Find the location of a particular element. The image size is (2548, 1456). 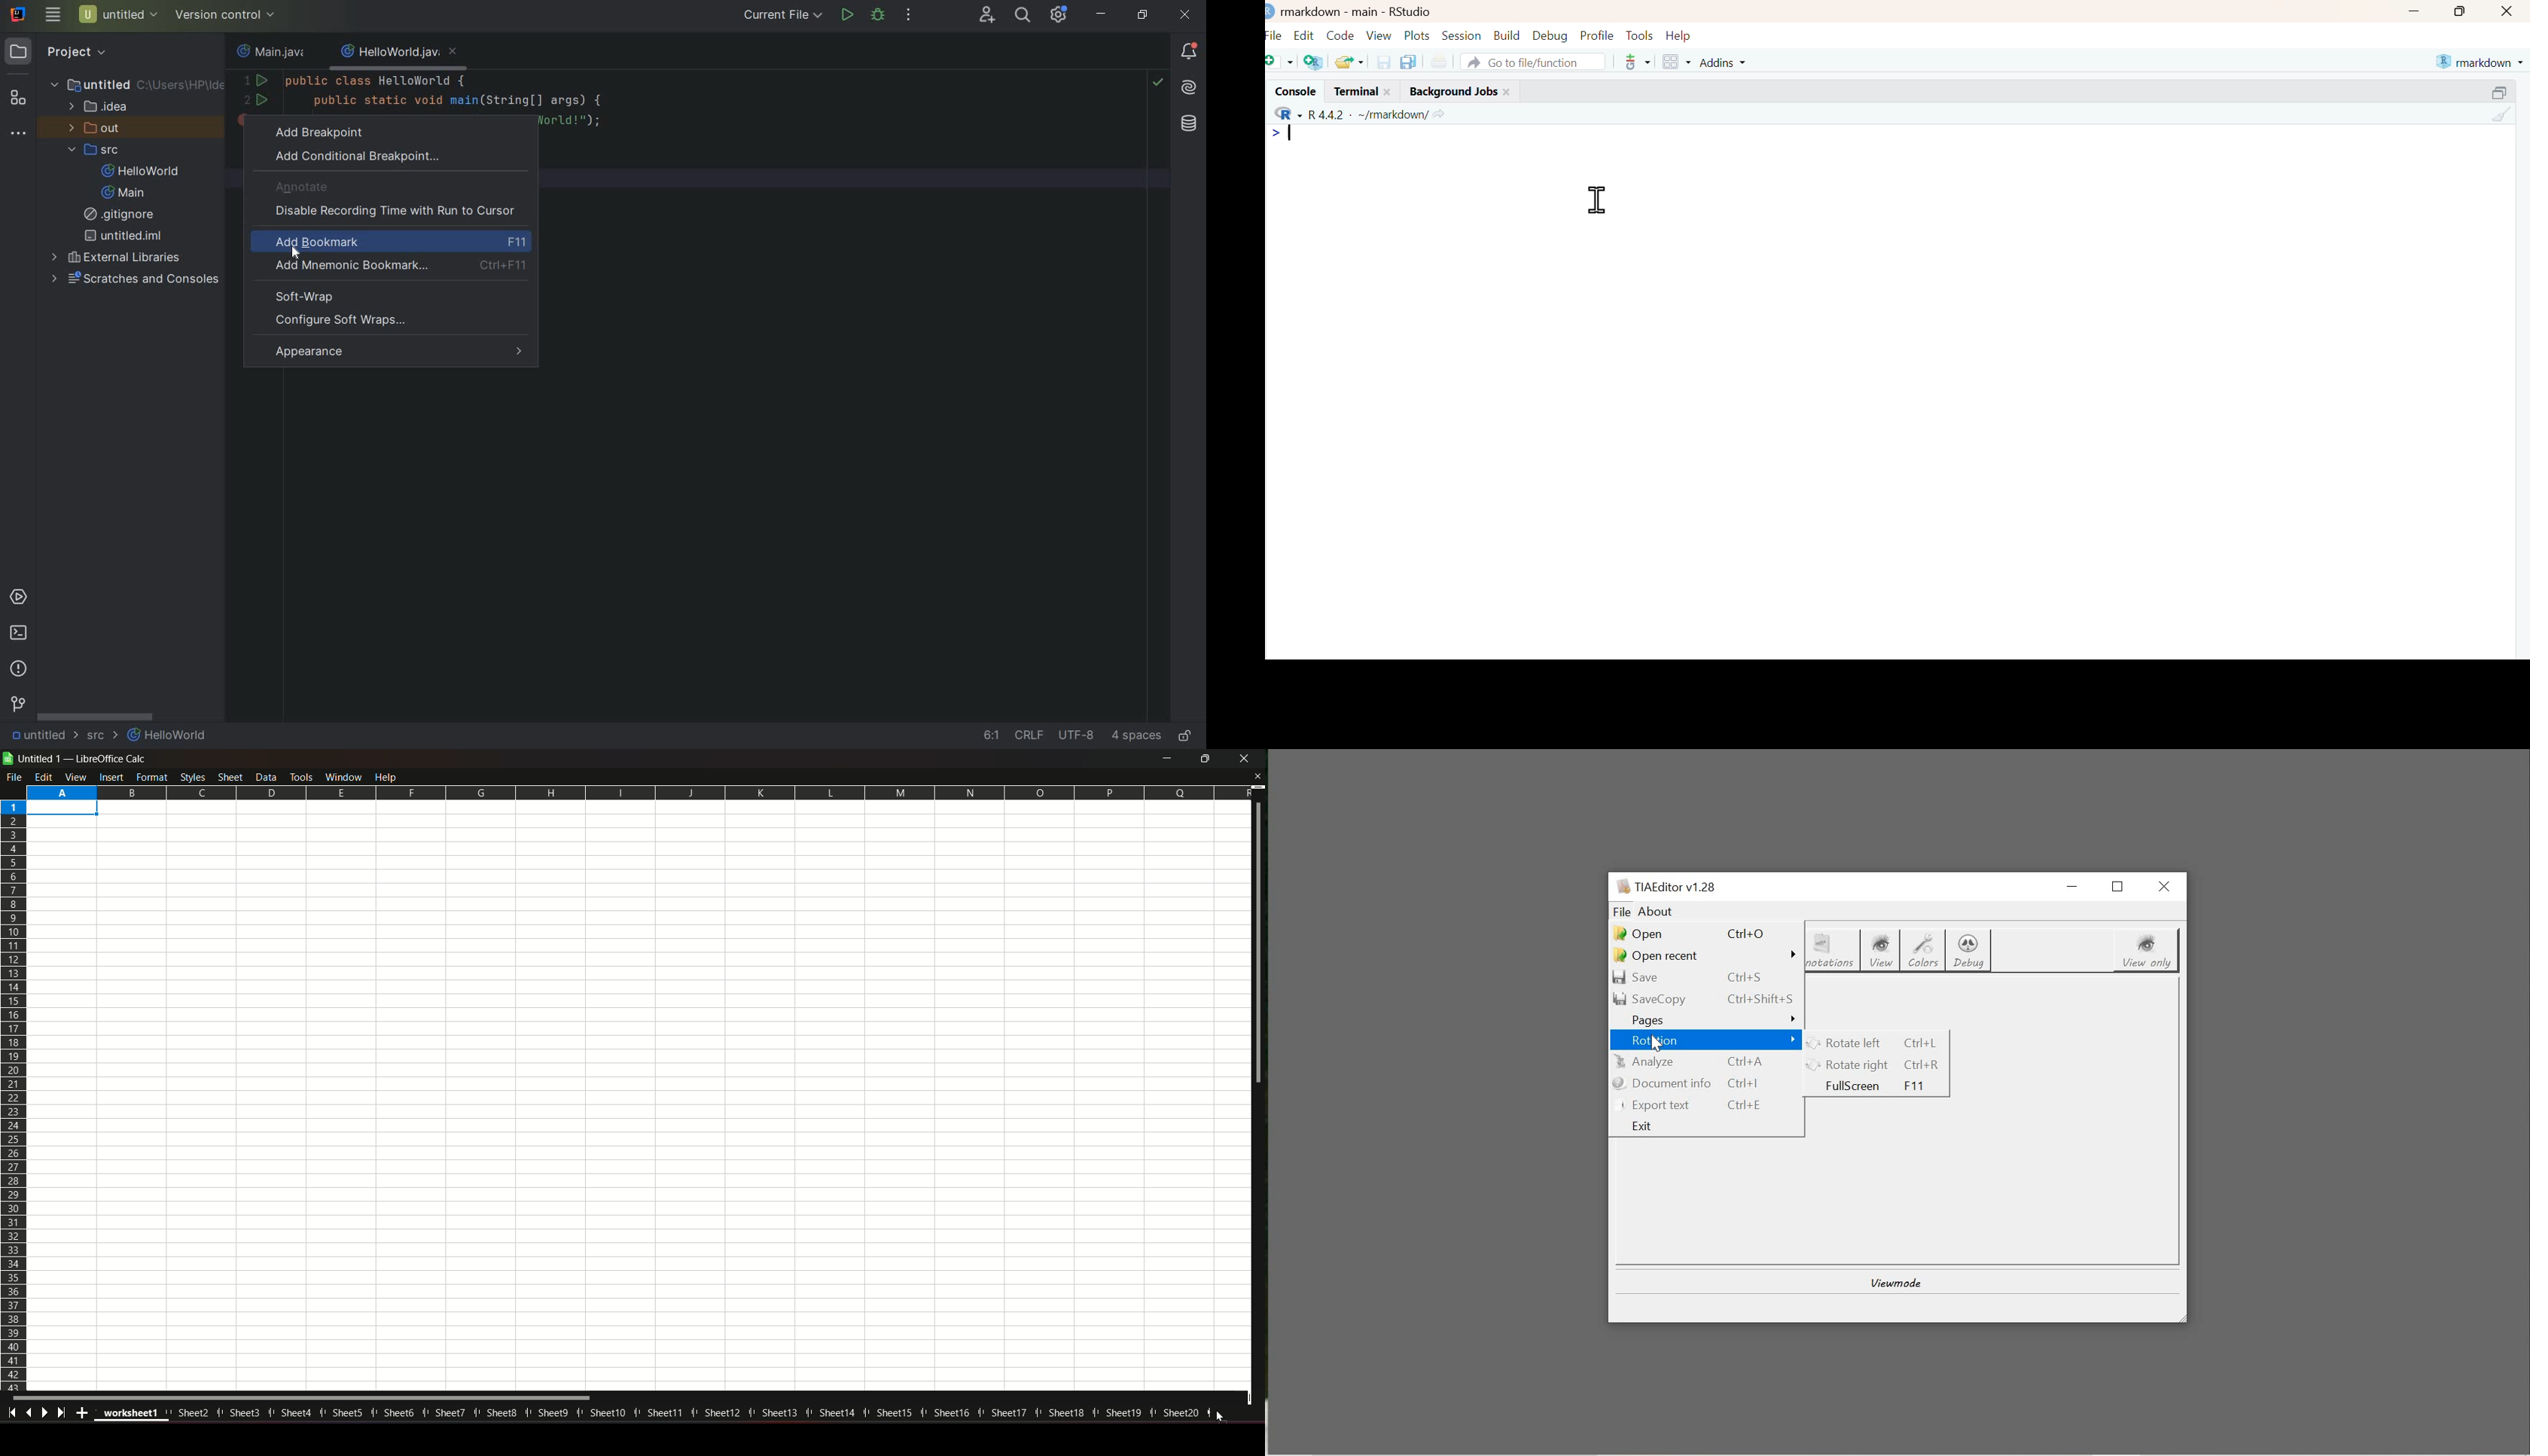

Add is located at coordinates (80, 1412).